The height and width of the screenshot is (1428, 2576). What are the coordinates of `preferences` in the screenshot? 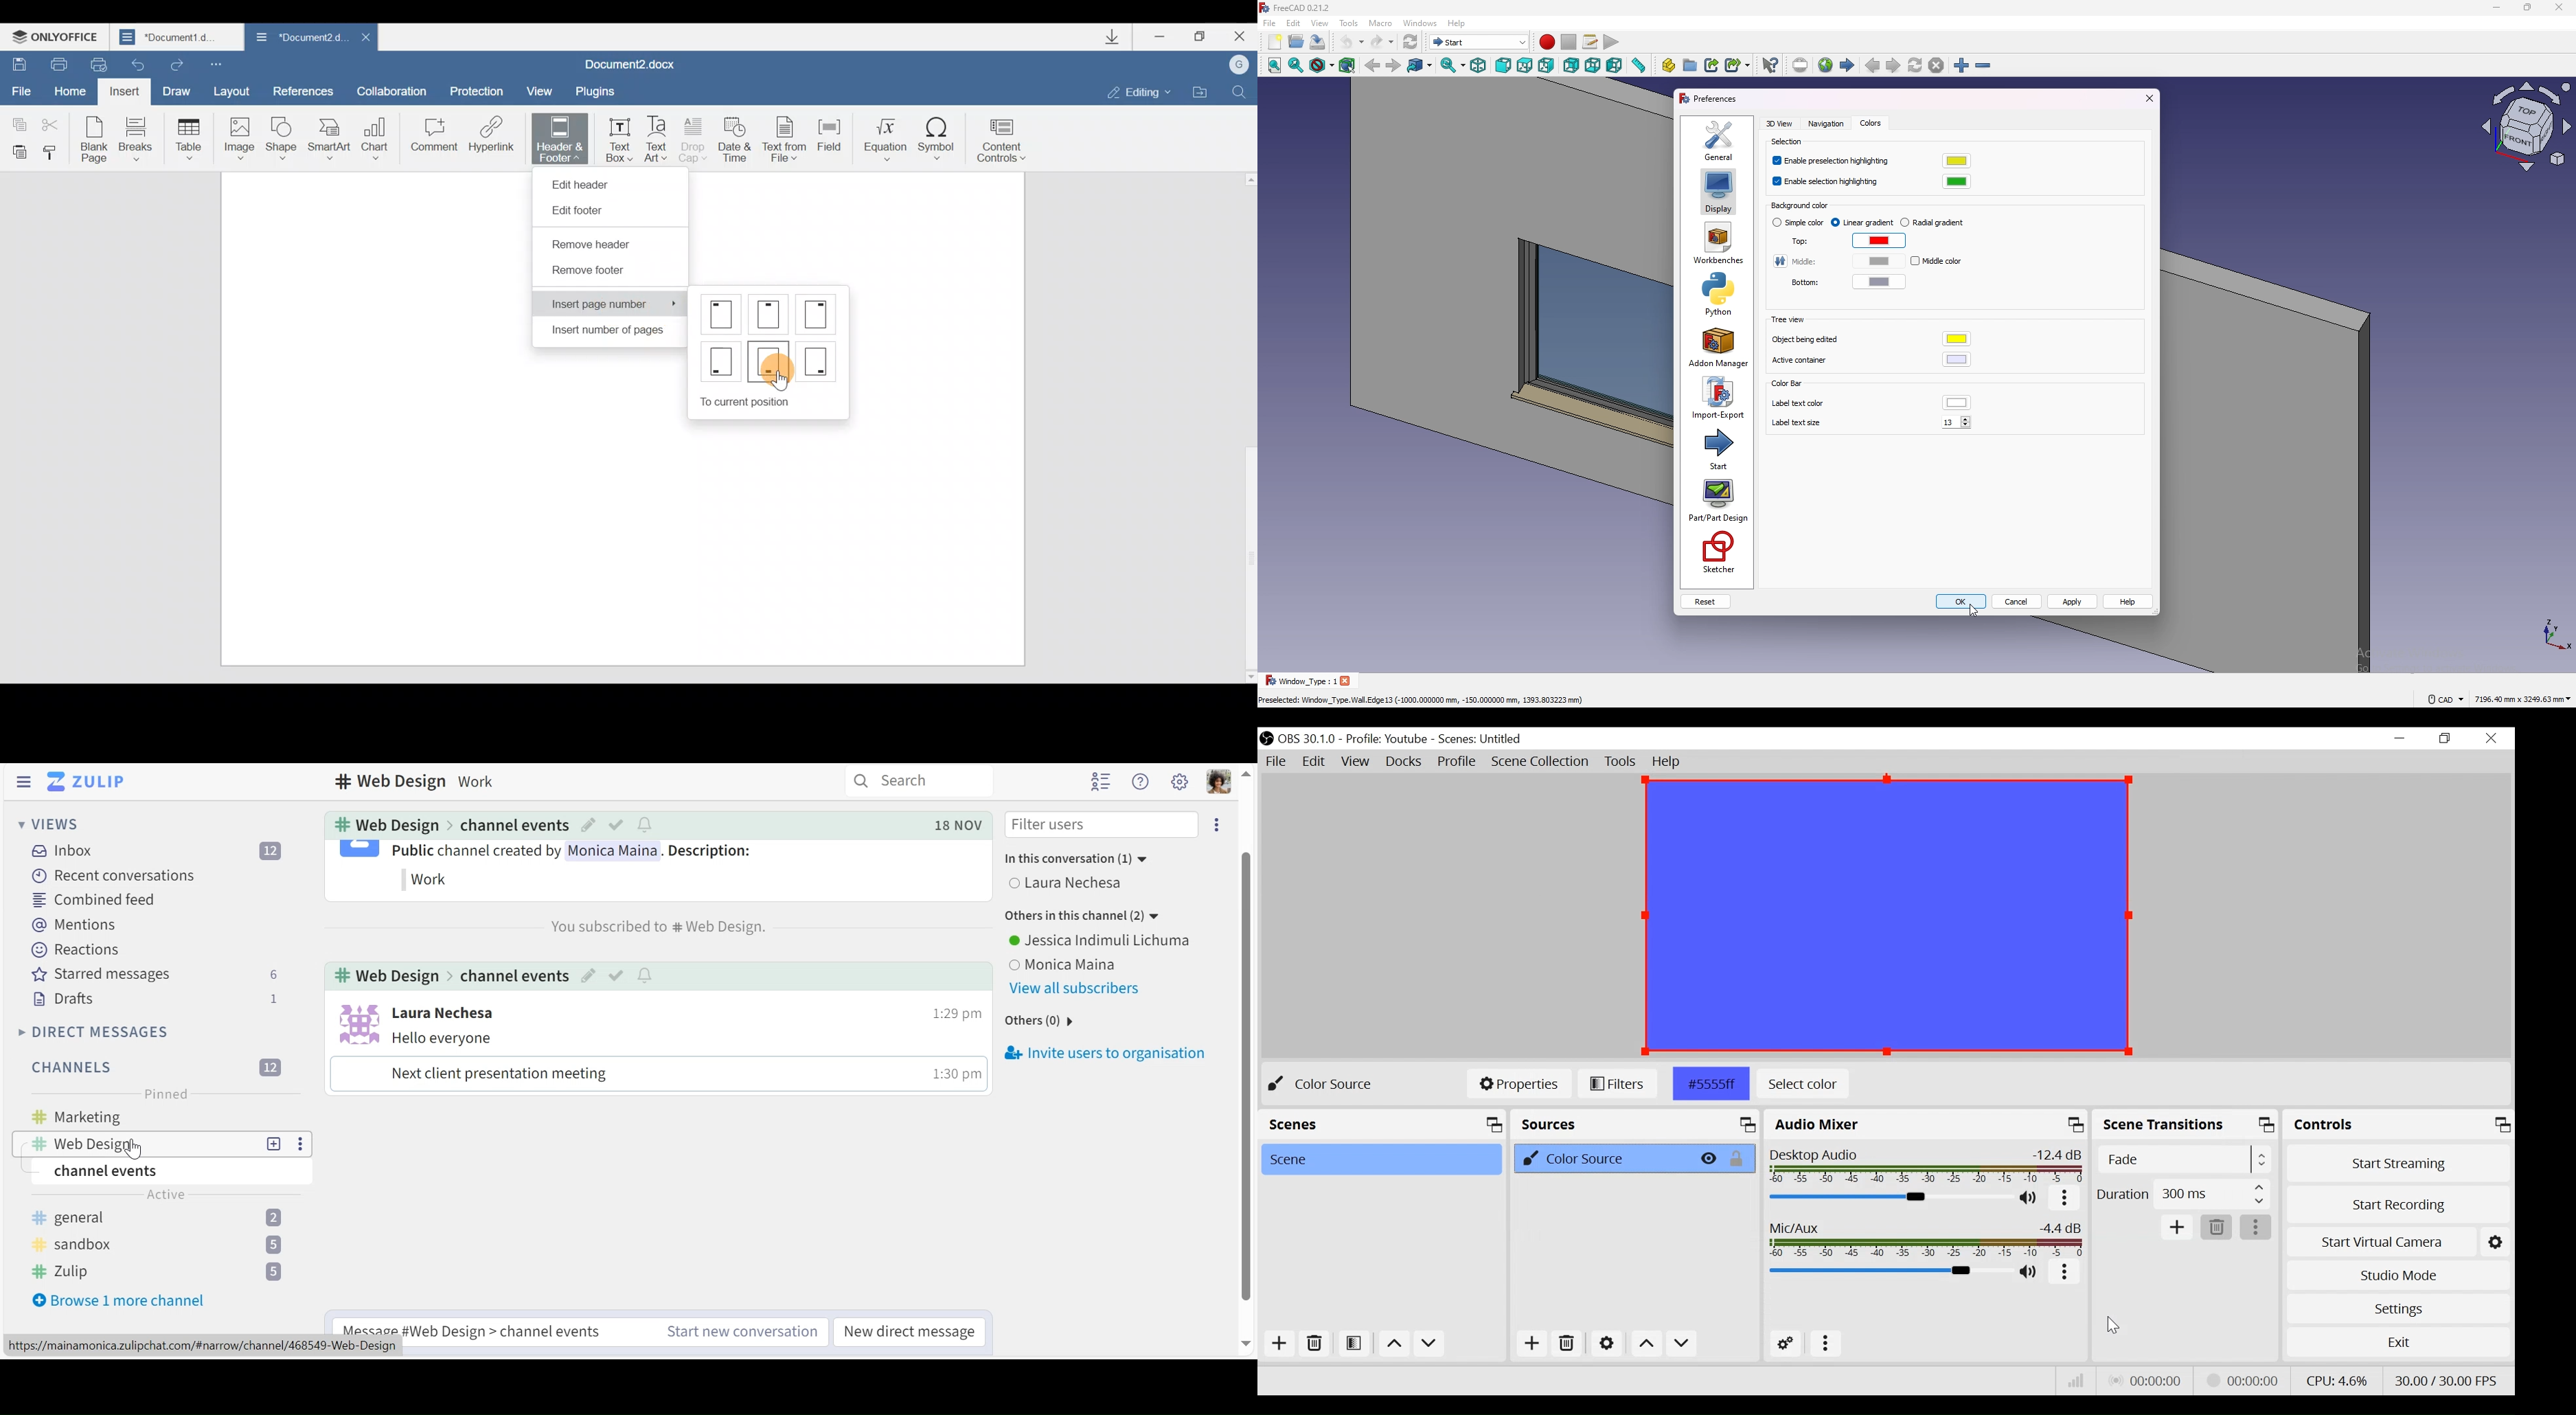 It's located at (1709, 99).